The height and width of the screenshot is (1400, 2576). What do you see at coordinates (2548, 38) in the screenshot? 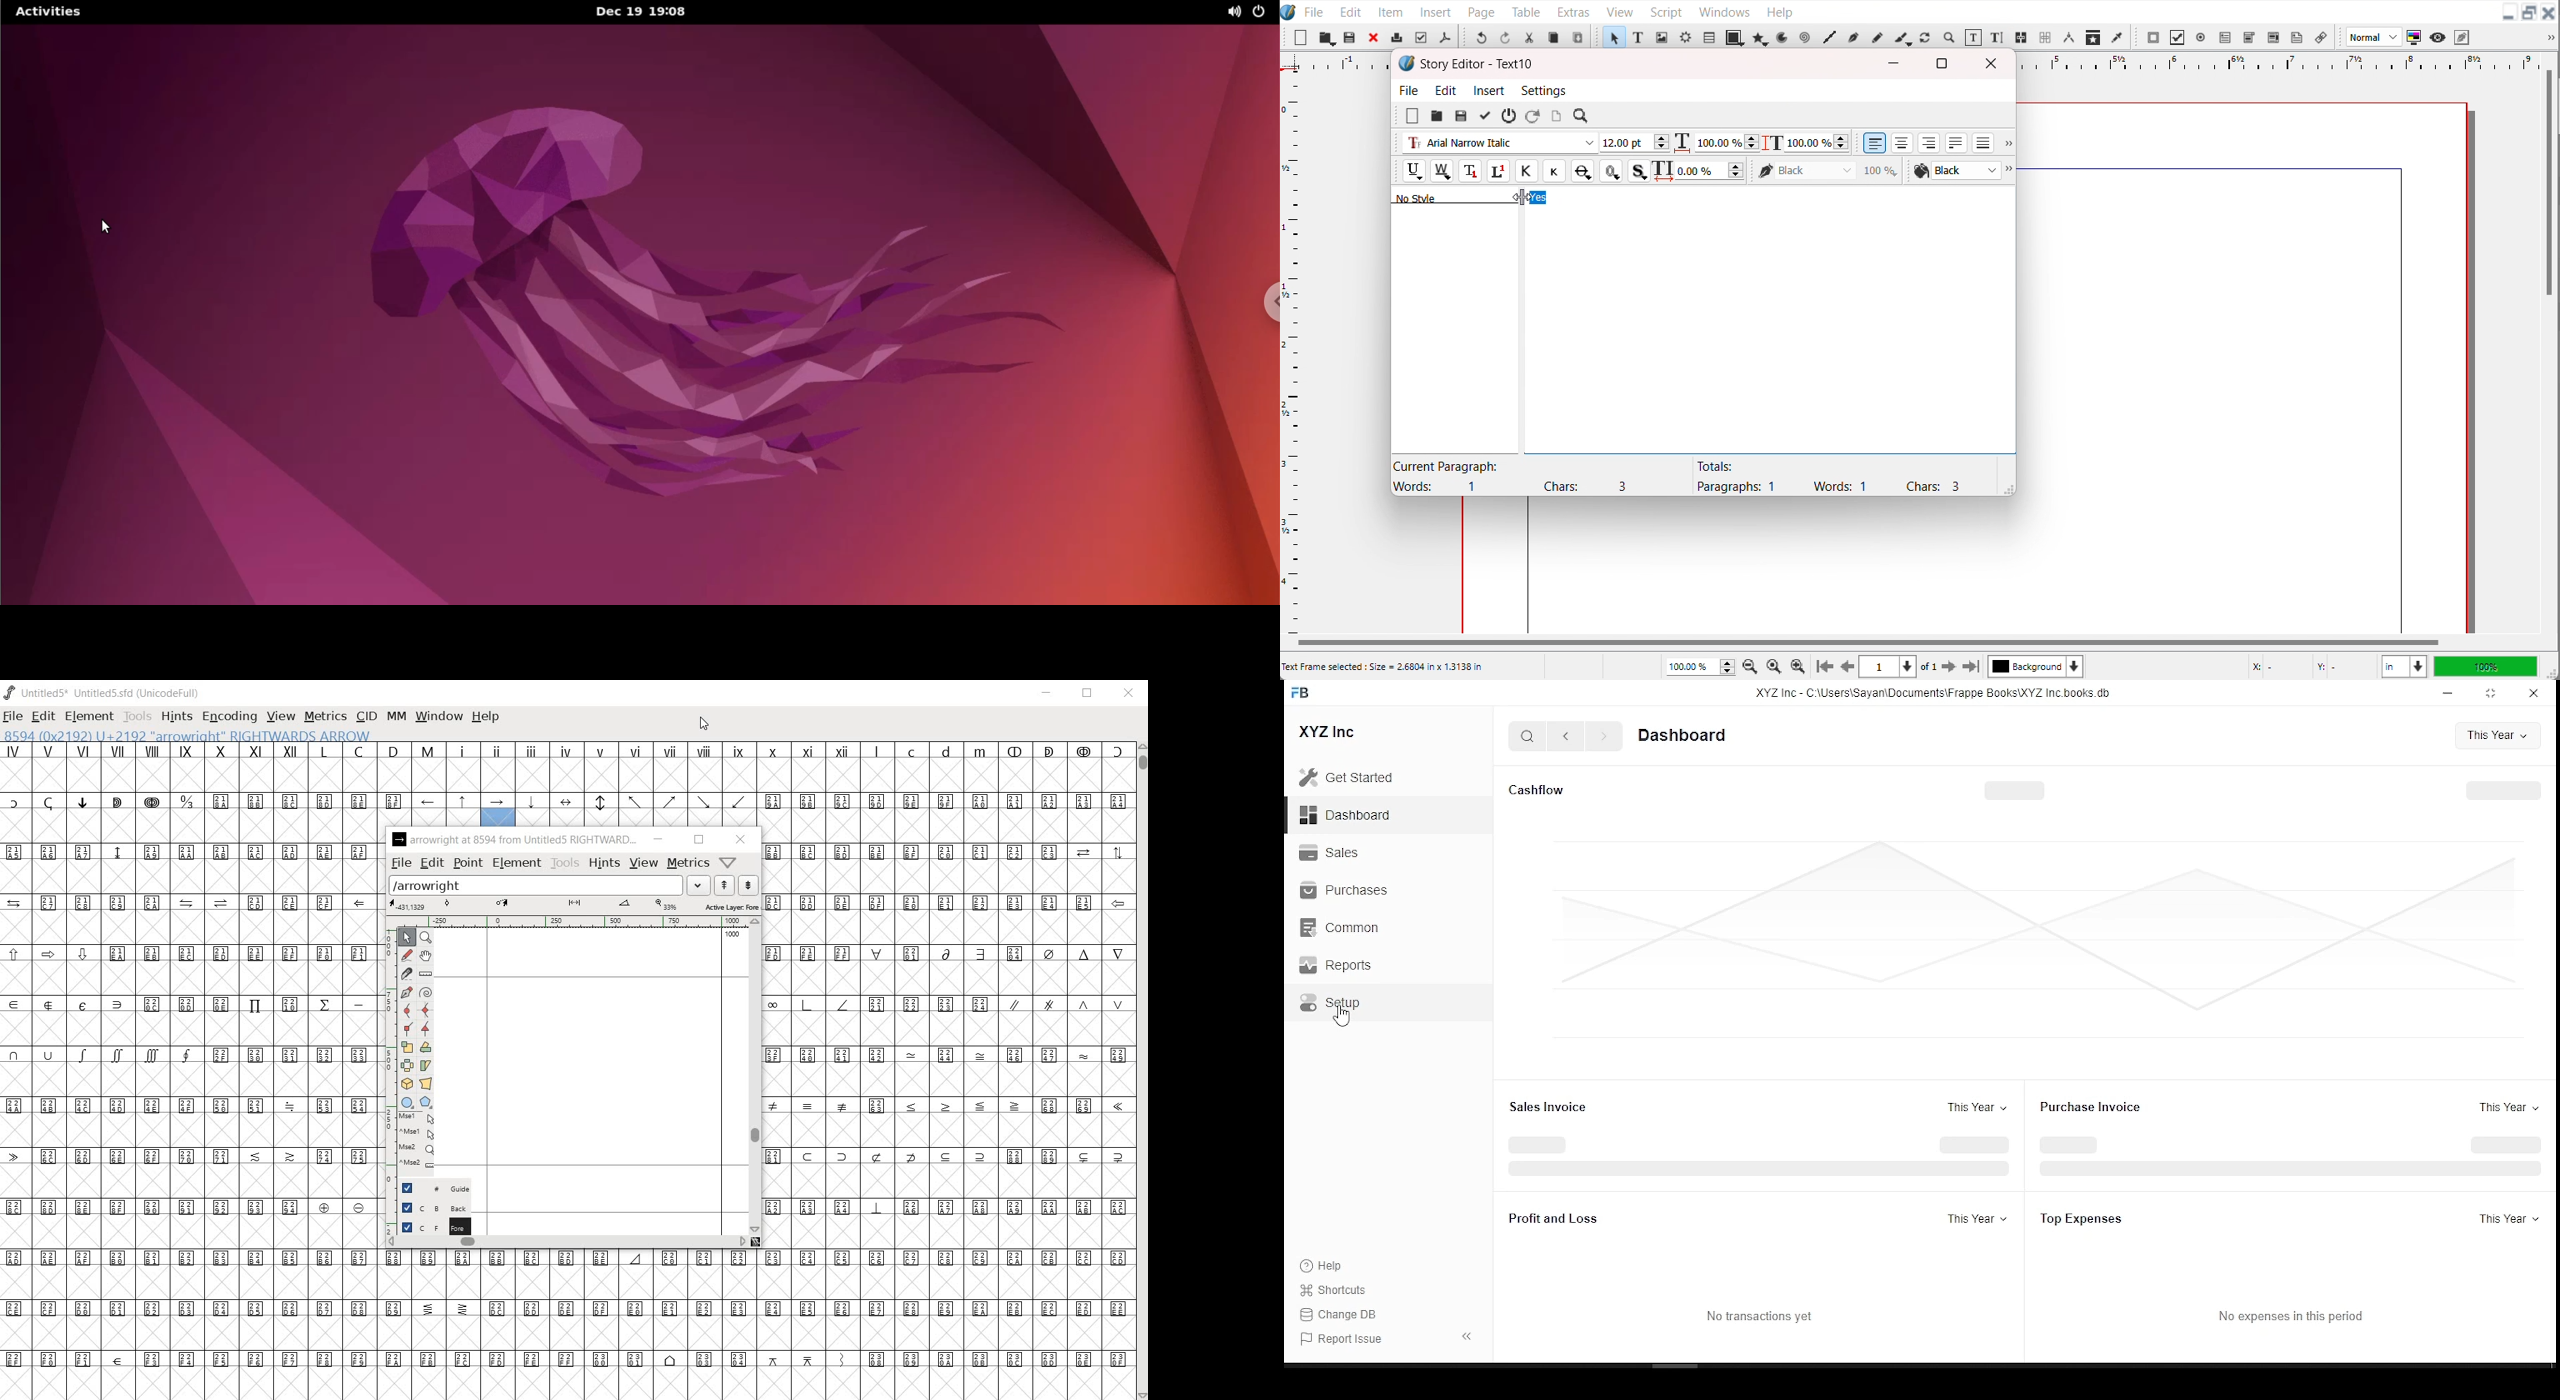
I see `Drop down box` at bounding box center [2548, 38].